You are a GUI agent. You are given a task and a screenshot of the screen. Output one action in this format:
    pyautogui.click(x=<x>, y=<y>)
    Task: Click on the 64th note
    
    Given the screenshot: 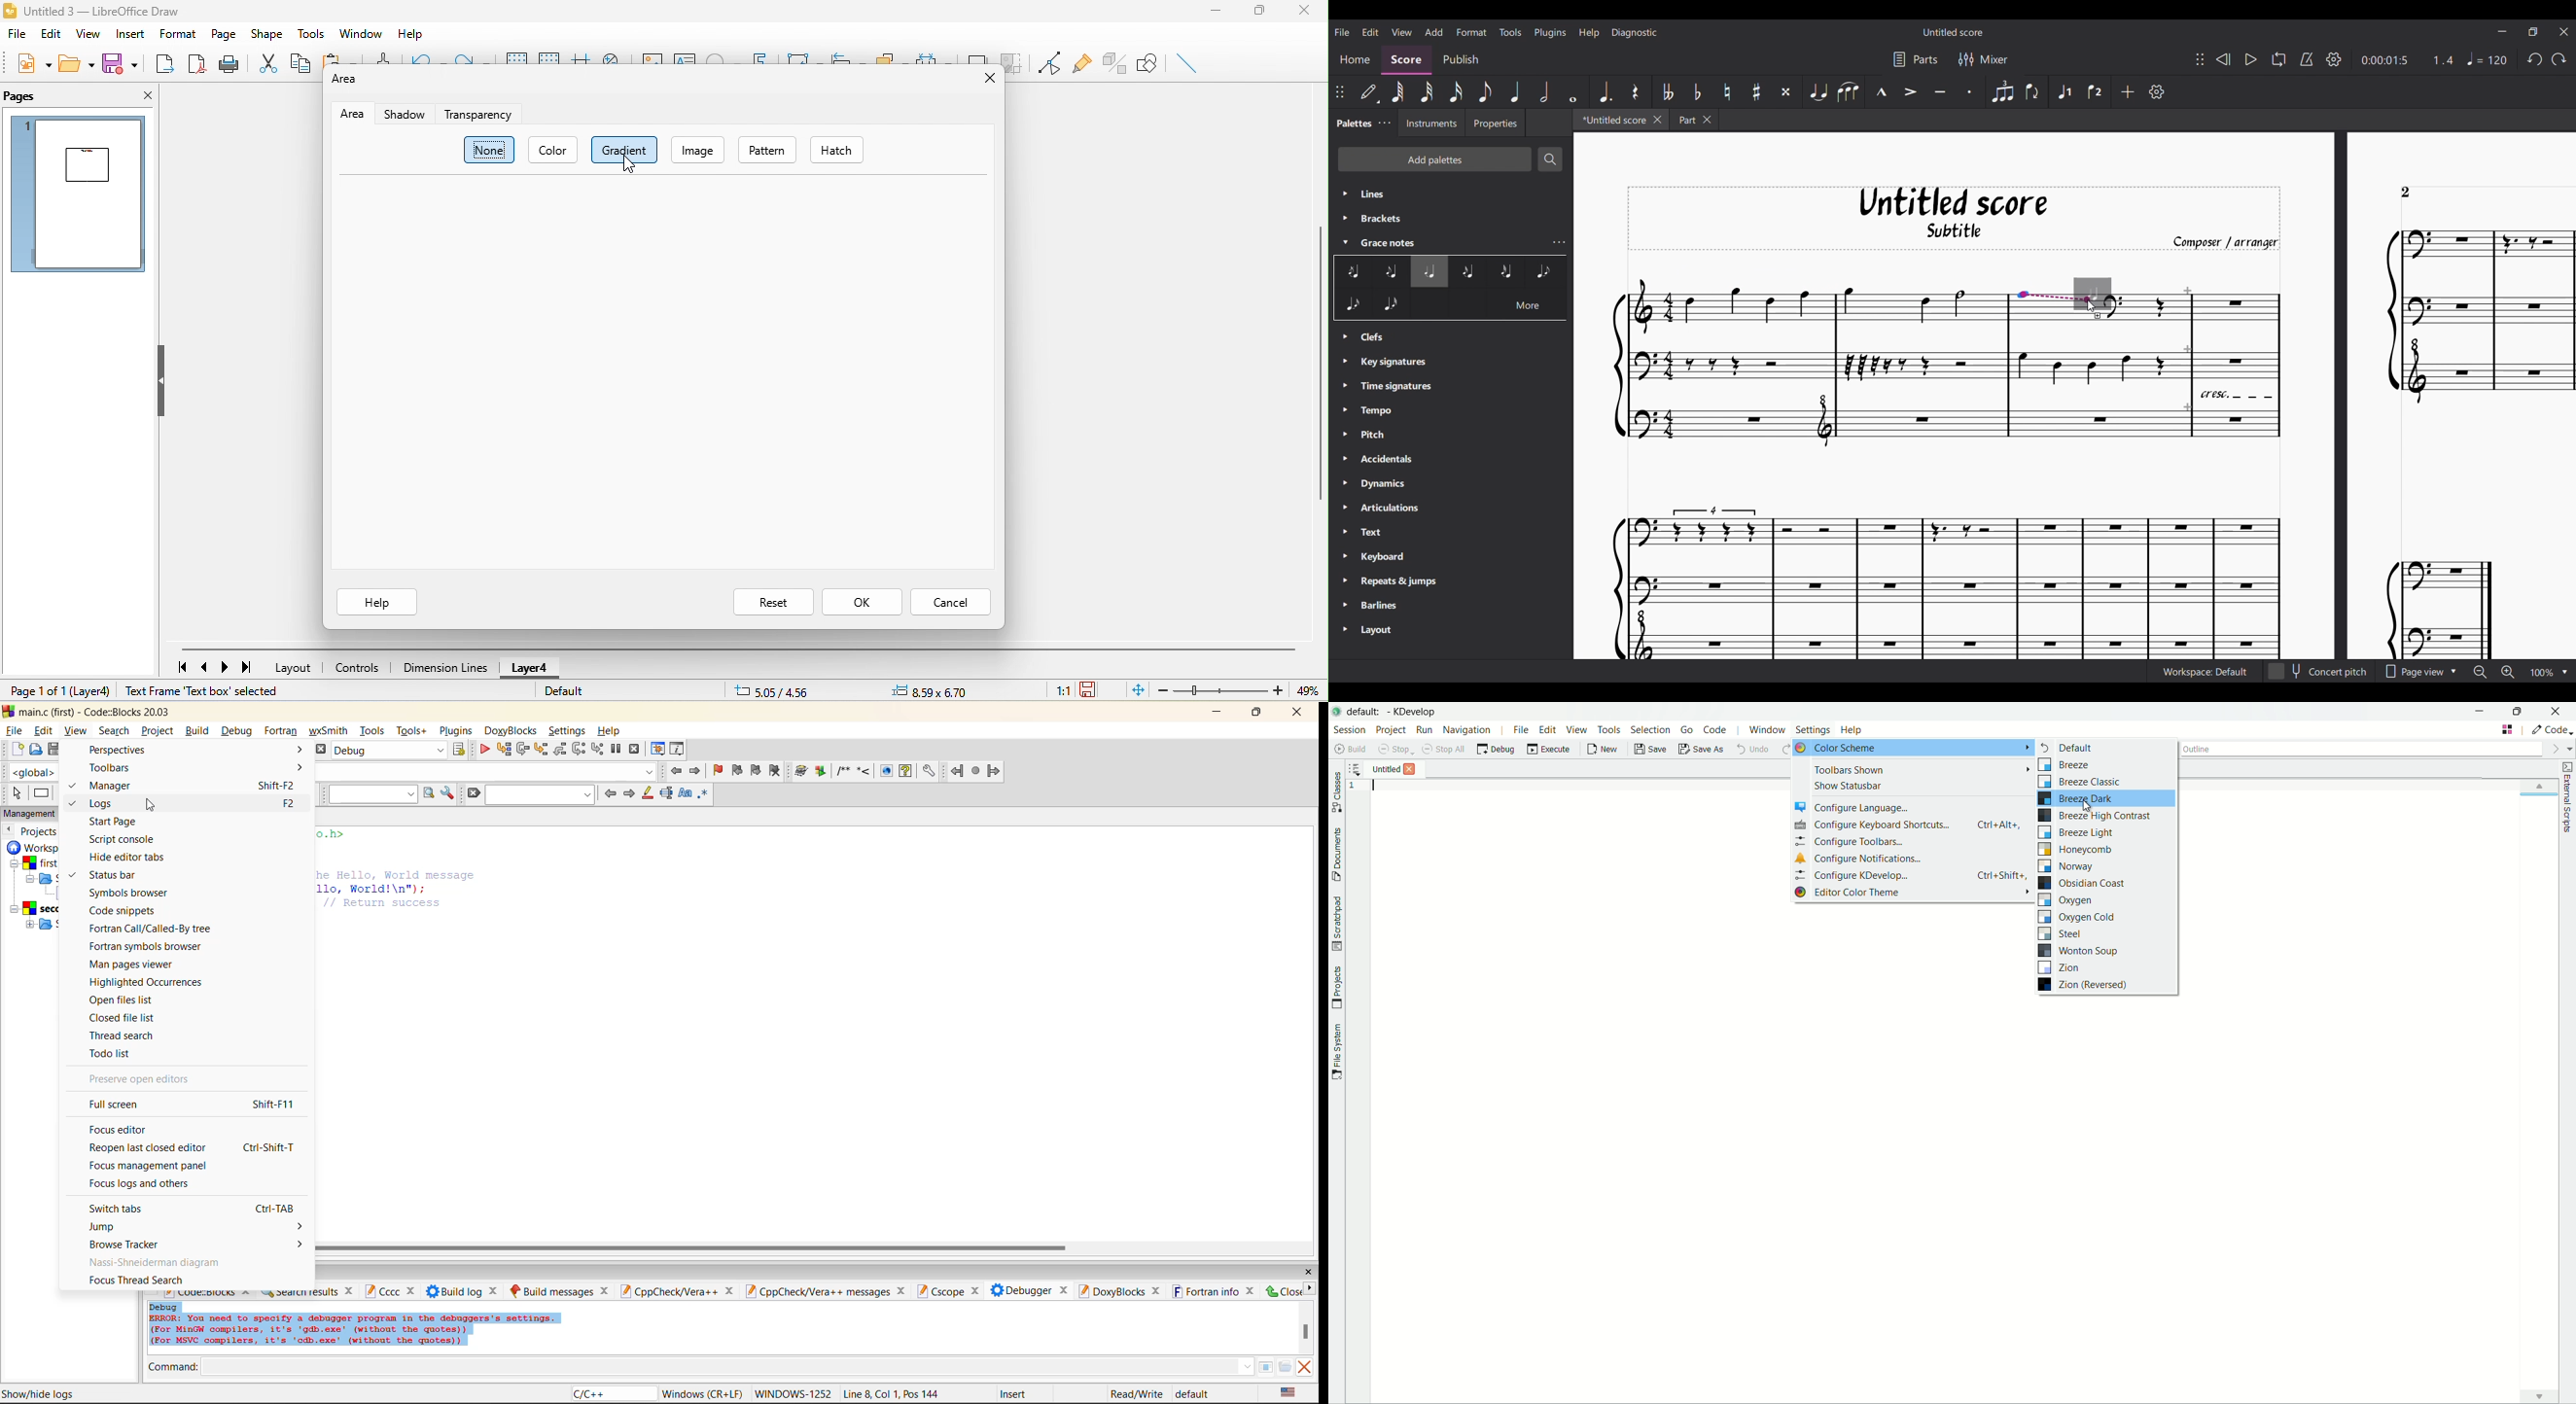 What is the action you would take?
    pyautogui.click(x=1397, y=92)
    